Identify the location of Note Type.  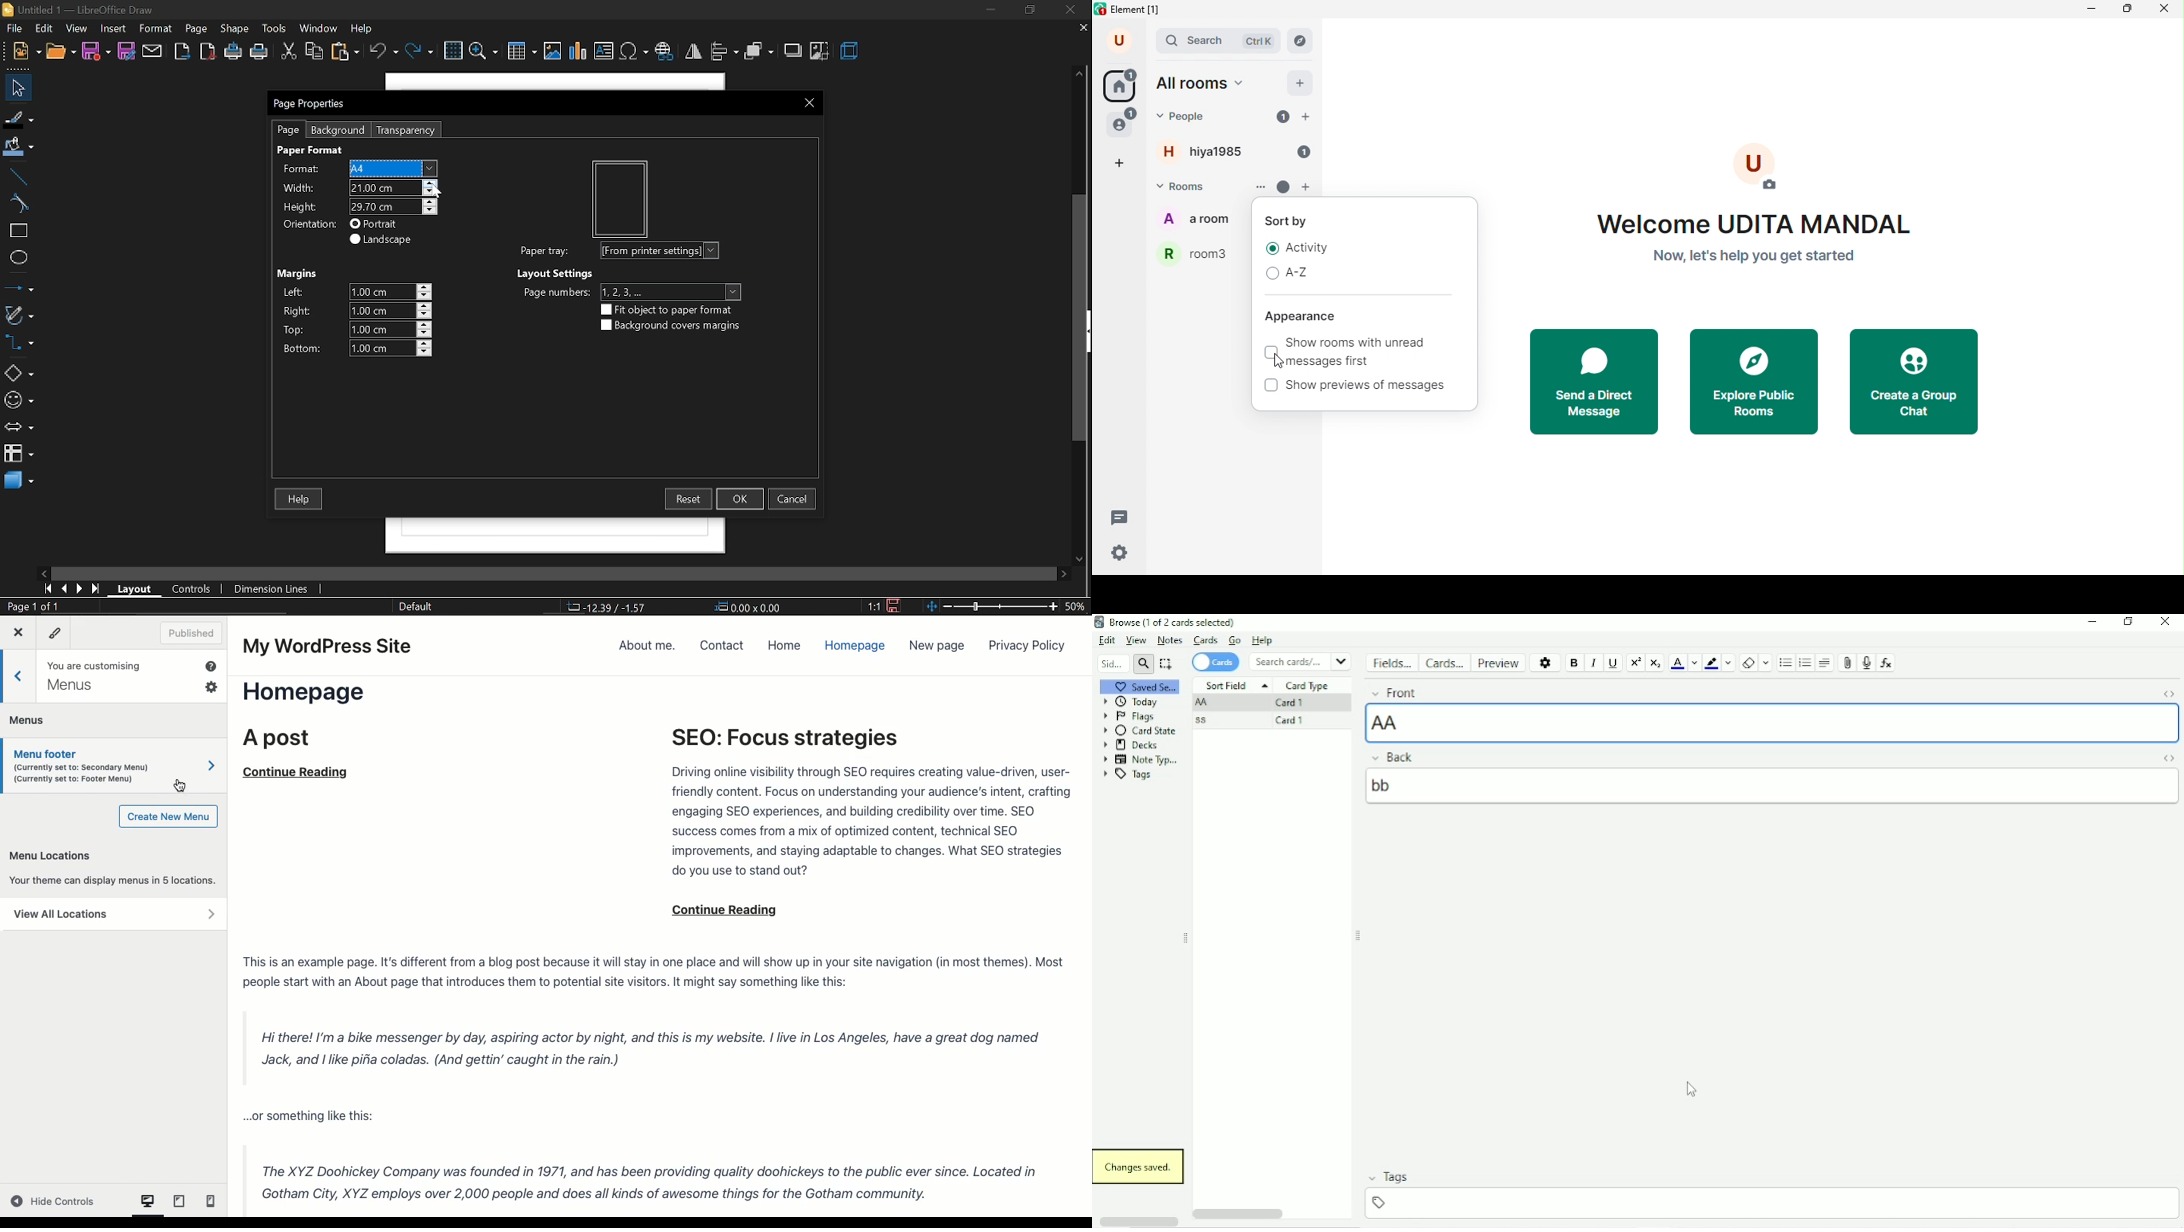
(1141, 760).